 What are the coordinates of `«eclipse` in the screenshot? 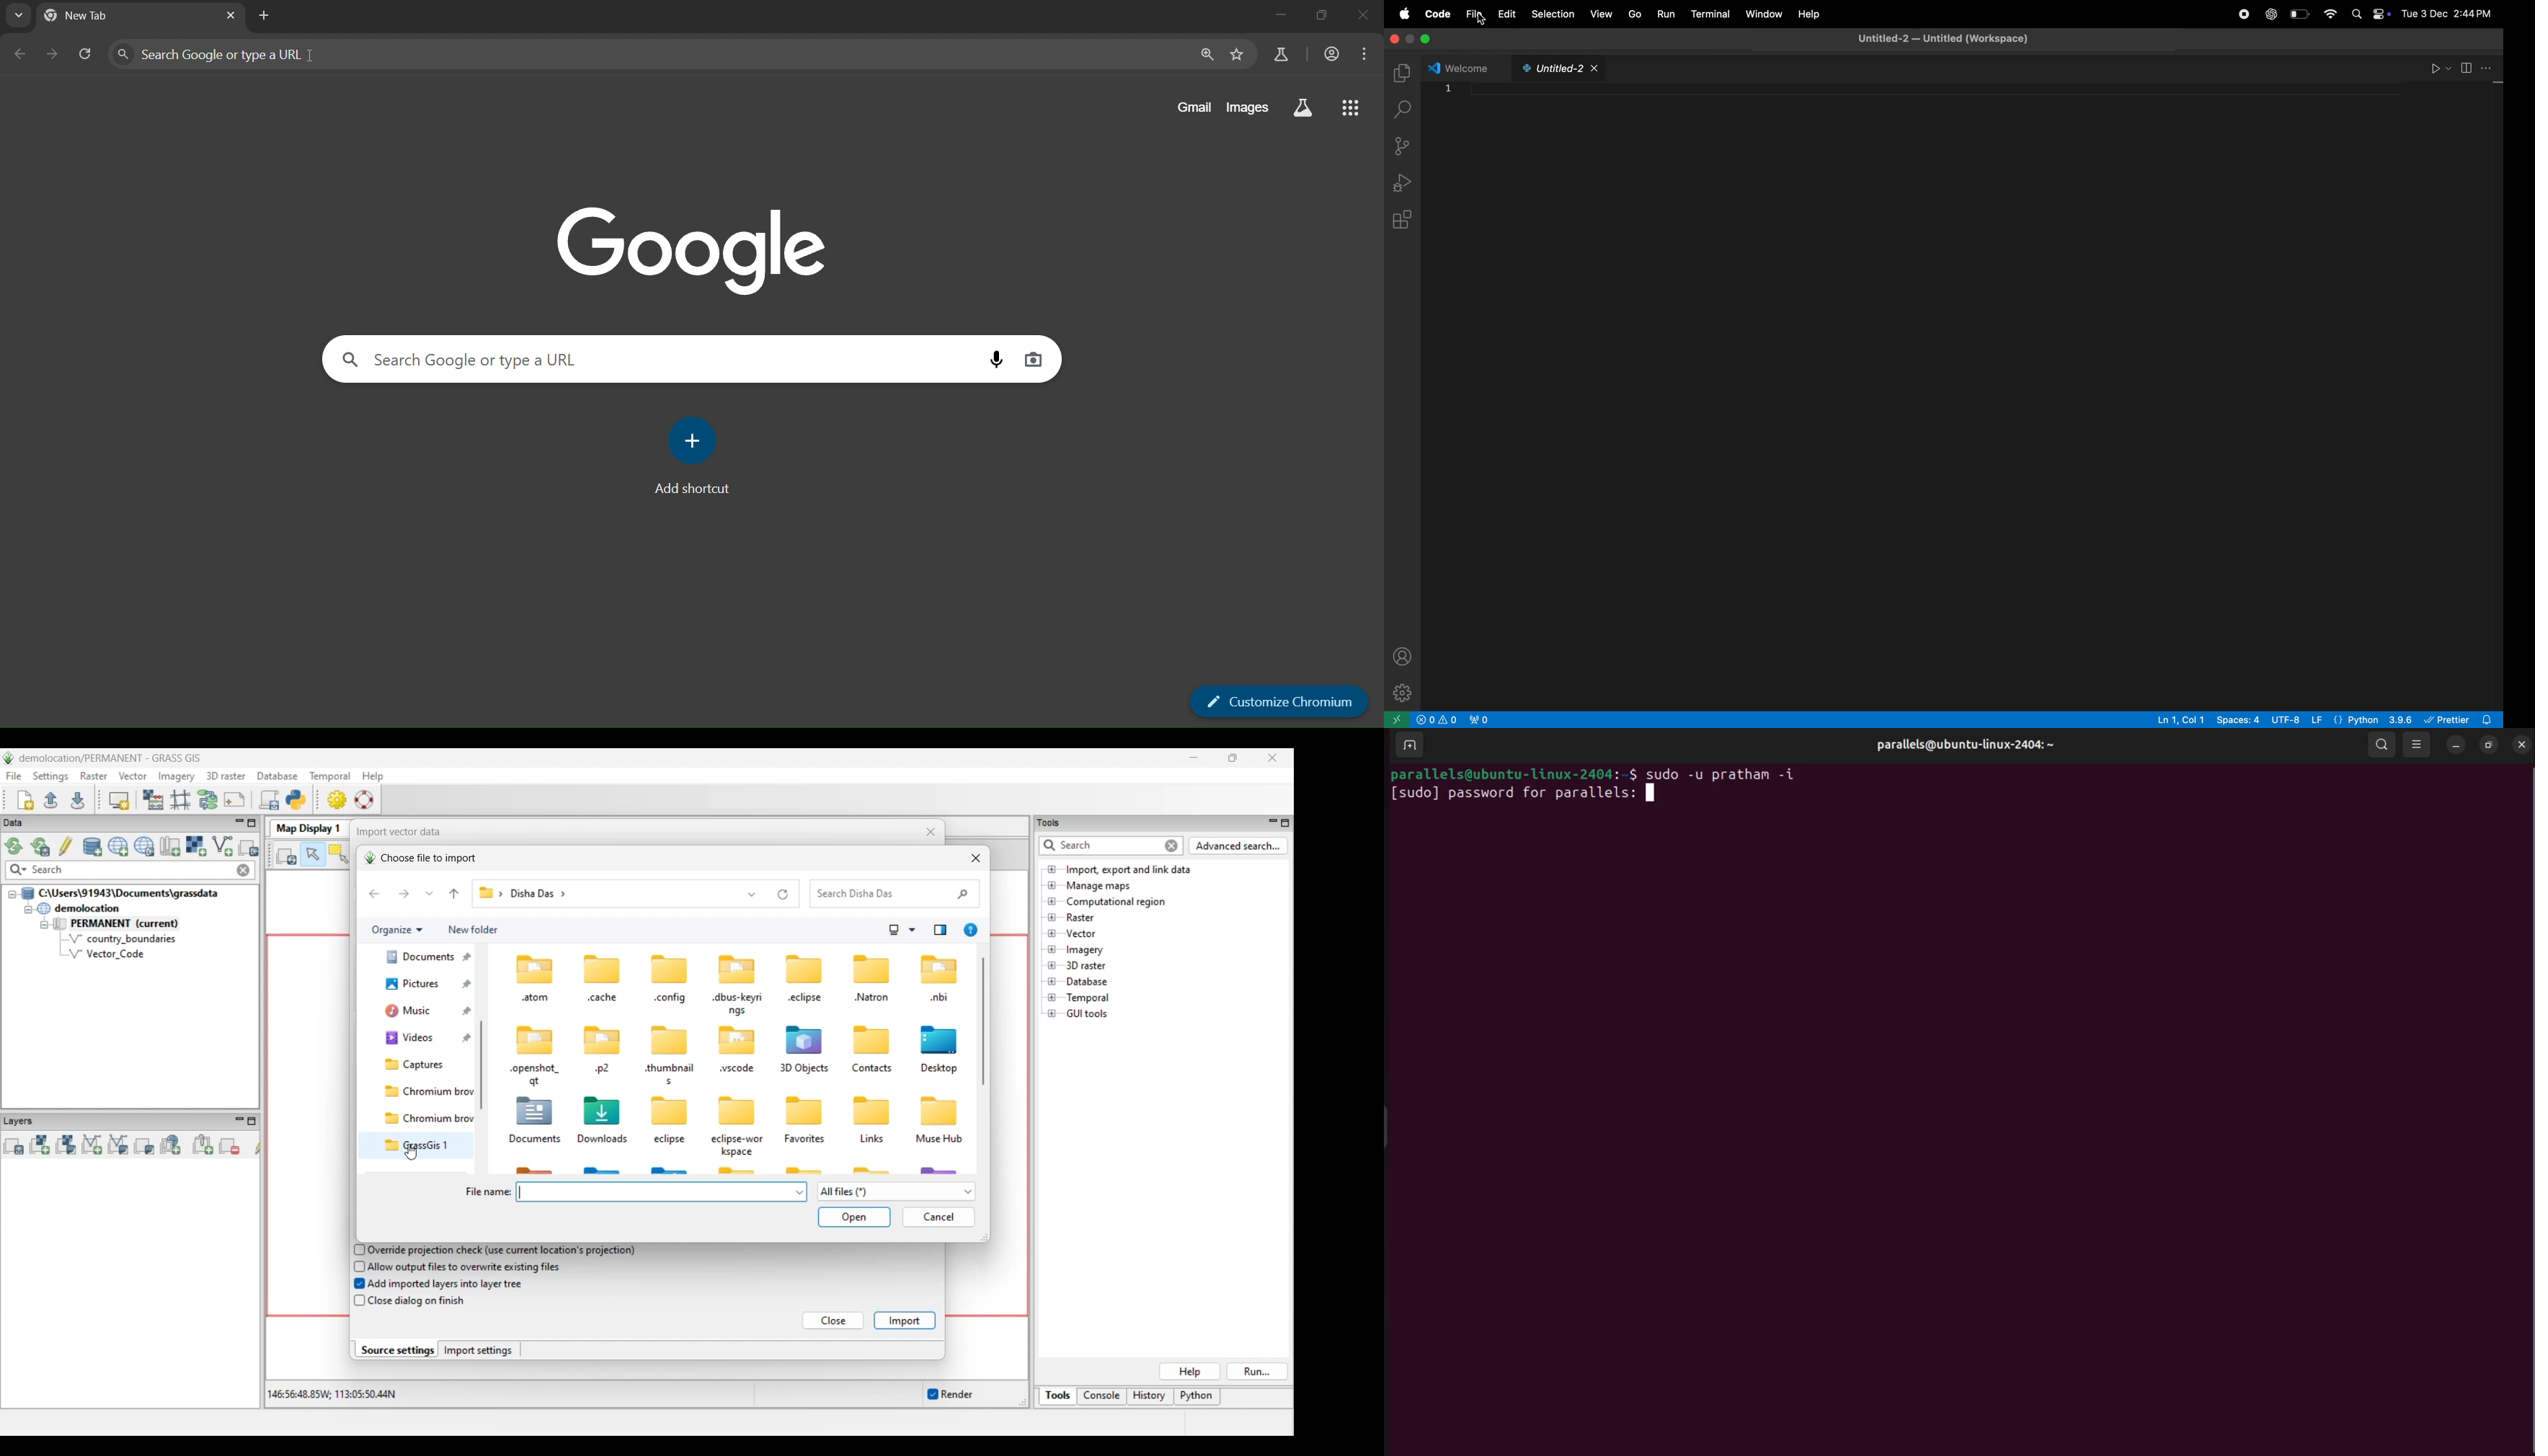 It's located at (807, 1000).